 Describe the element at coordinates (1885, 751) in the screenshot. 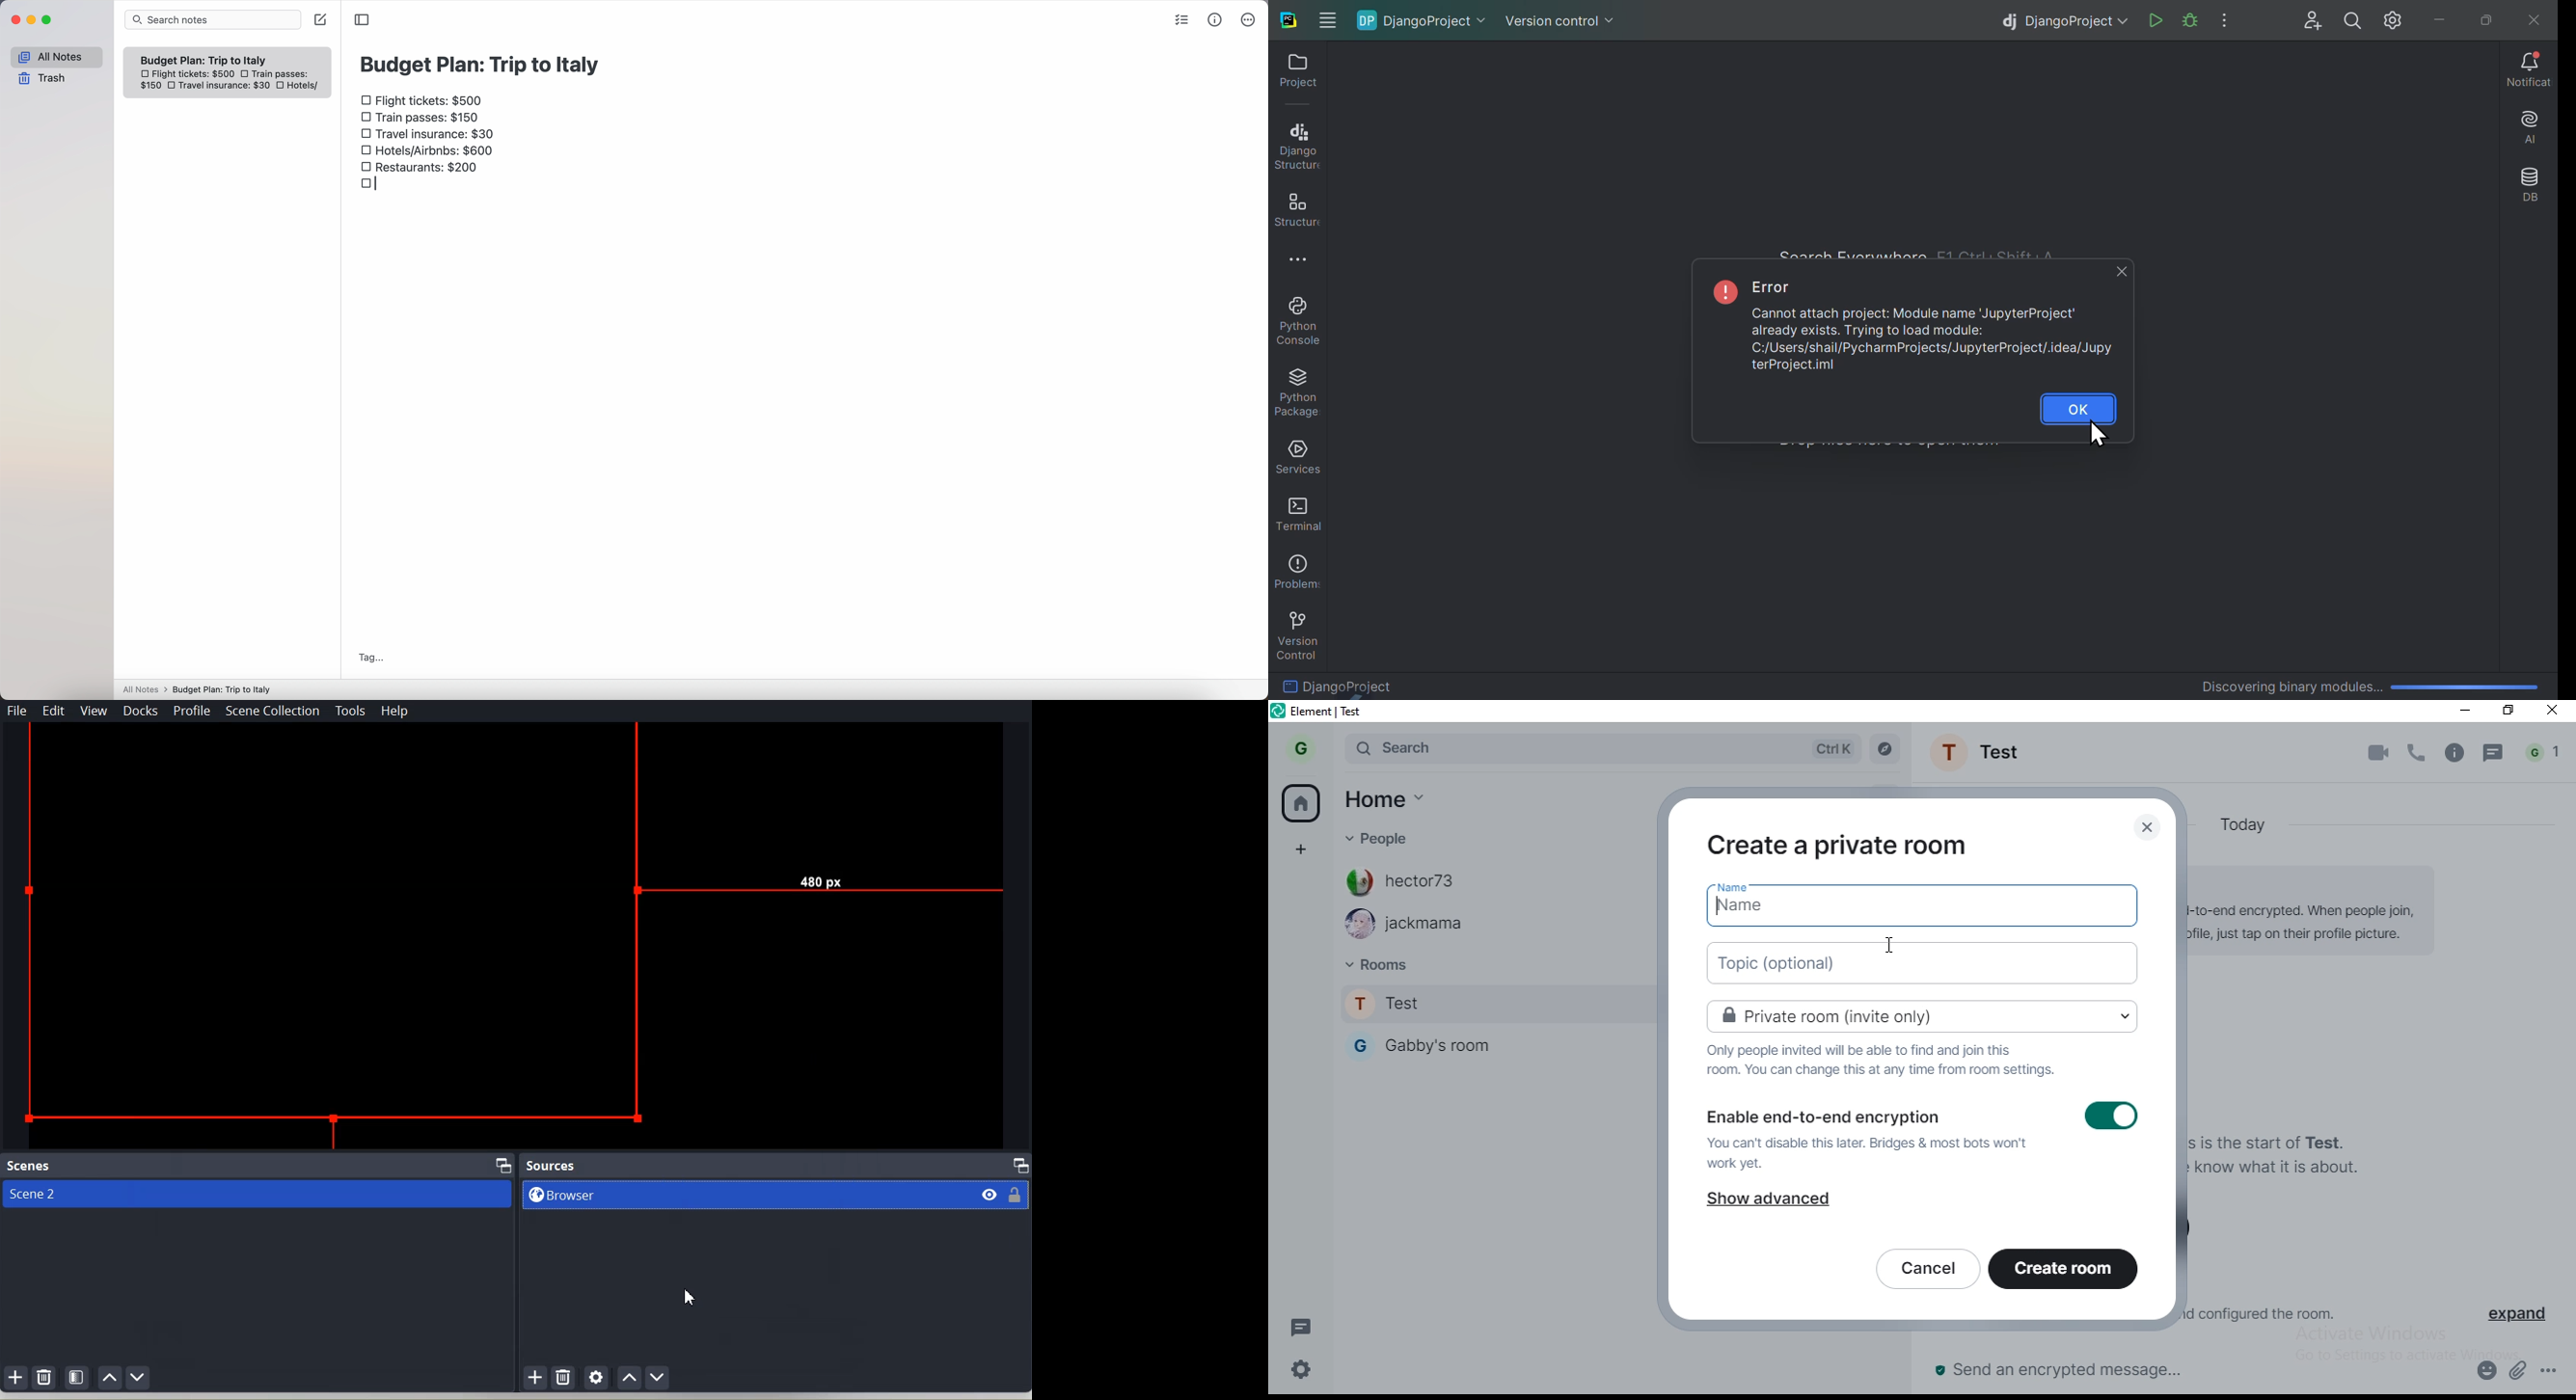

I see `navigate` at that location.